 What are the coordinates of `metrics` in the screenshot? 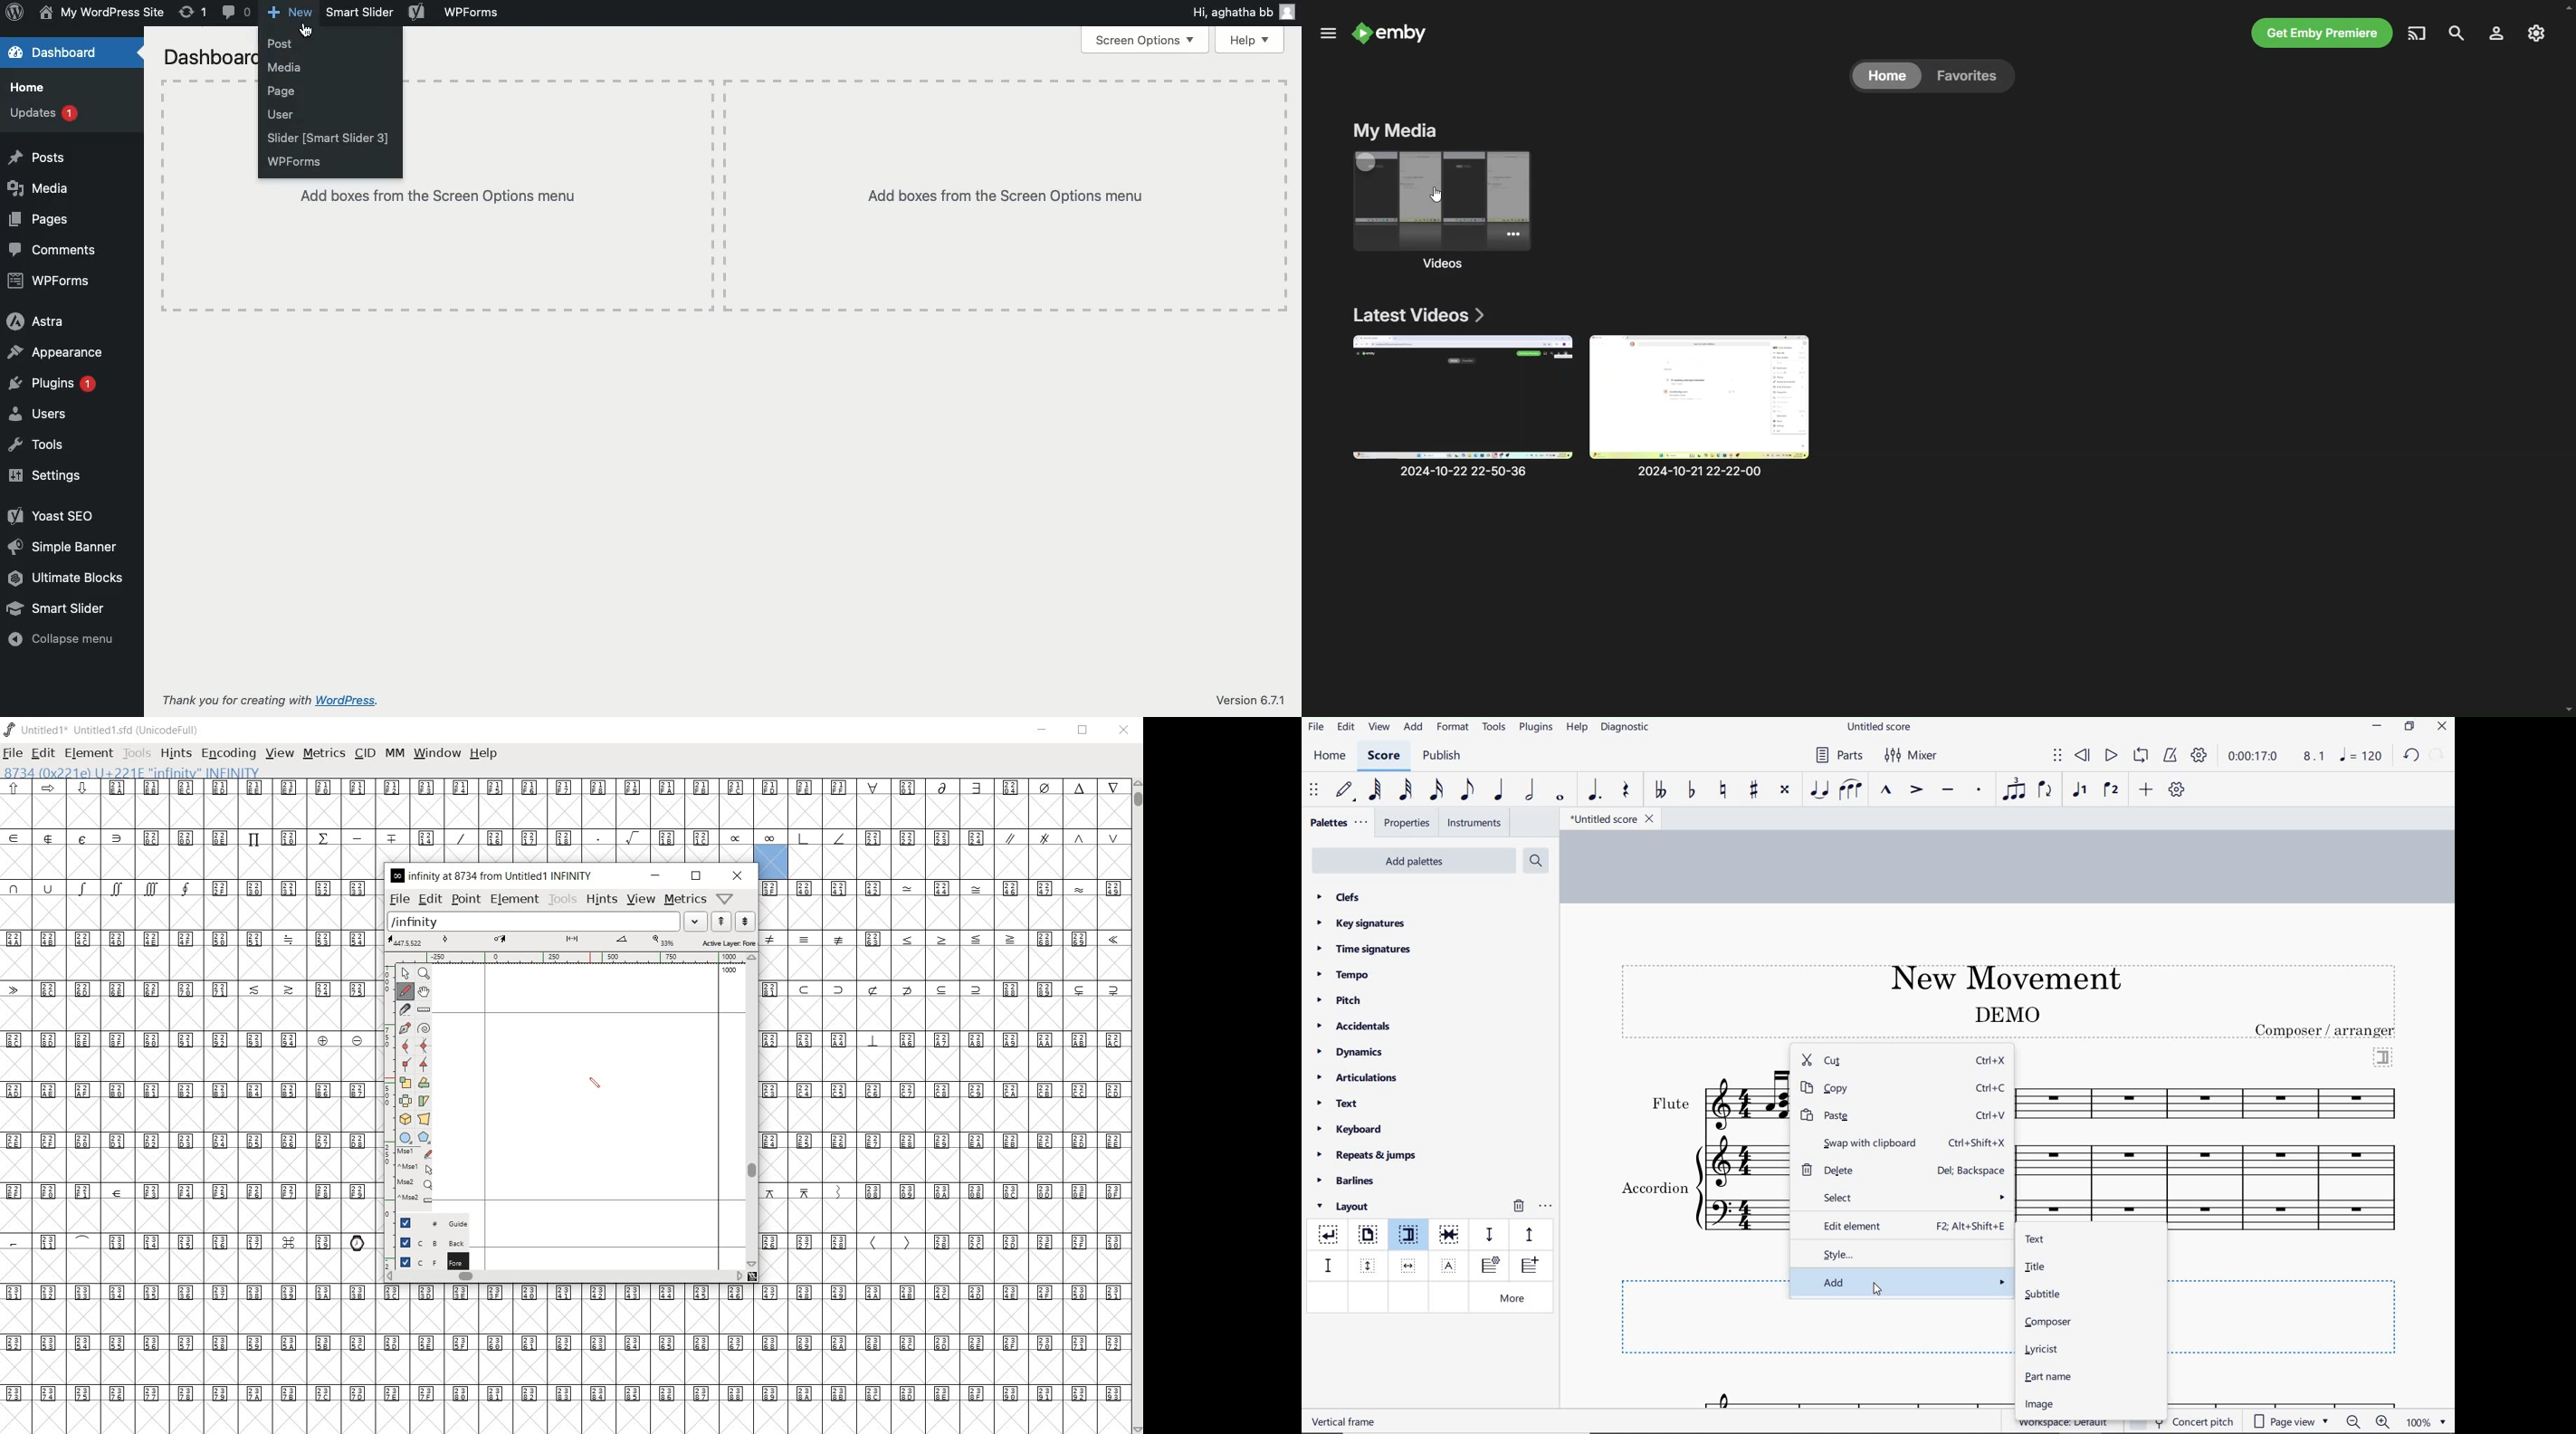 It's located at (325, 753).